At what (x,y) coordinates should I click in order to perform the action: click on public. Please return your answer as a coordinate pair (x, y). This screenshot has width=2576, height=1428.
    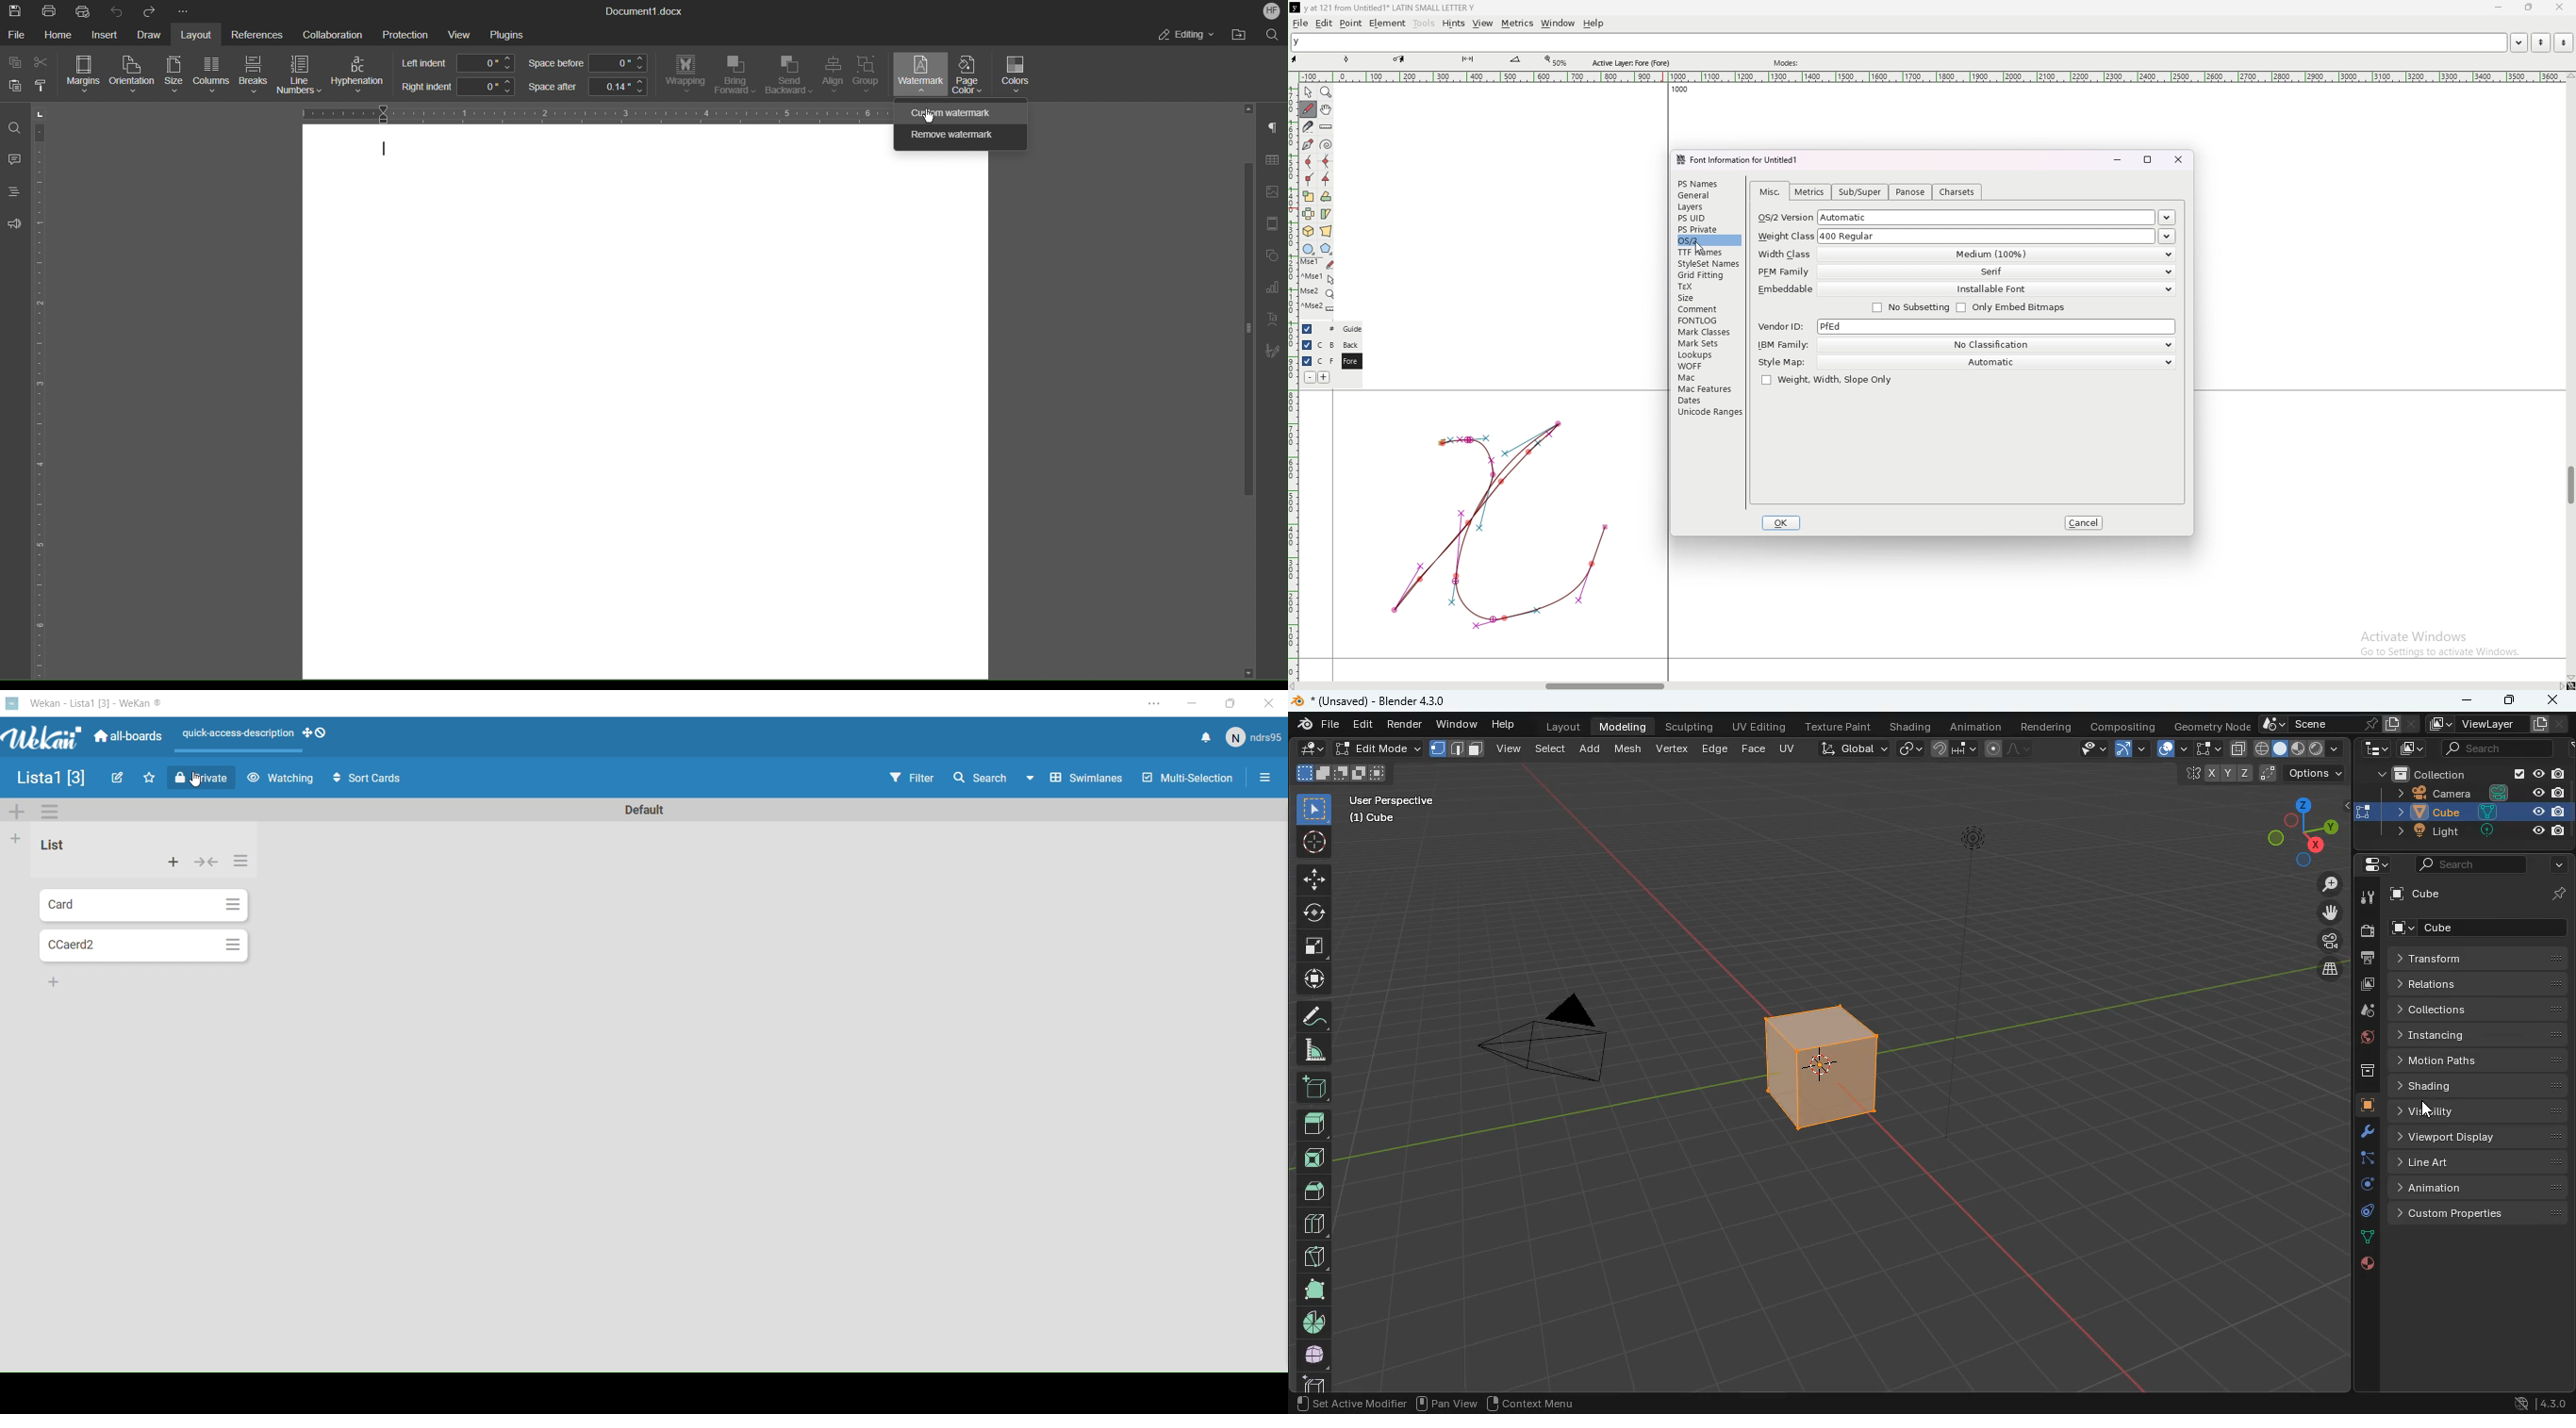
    Looking at the image, I should click on (2366, 1263).